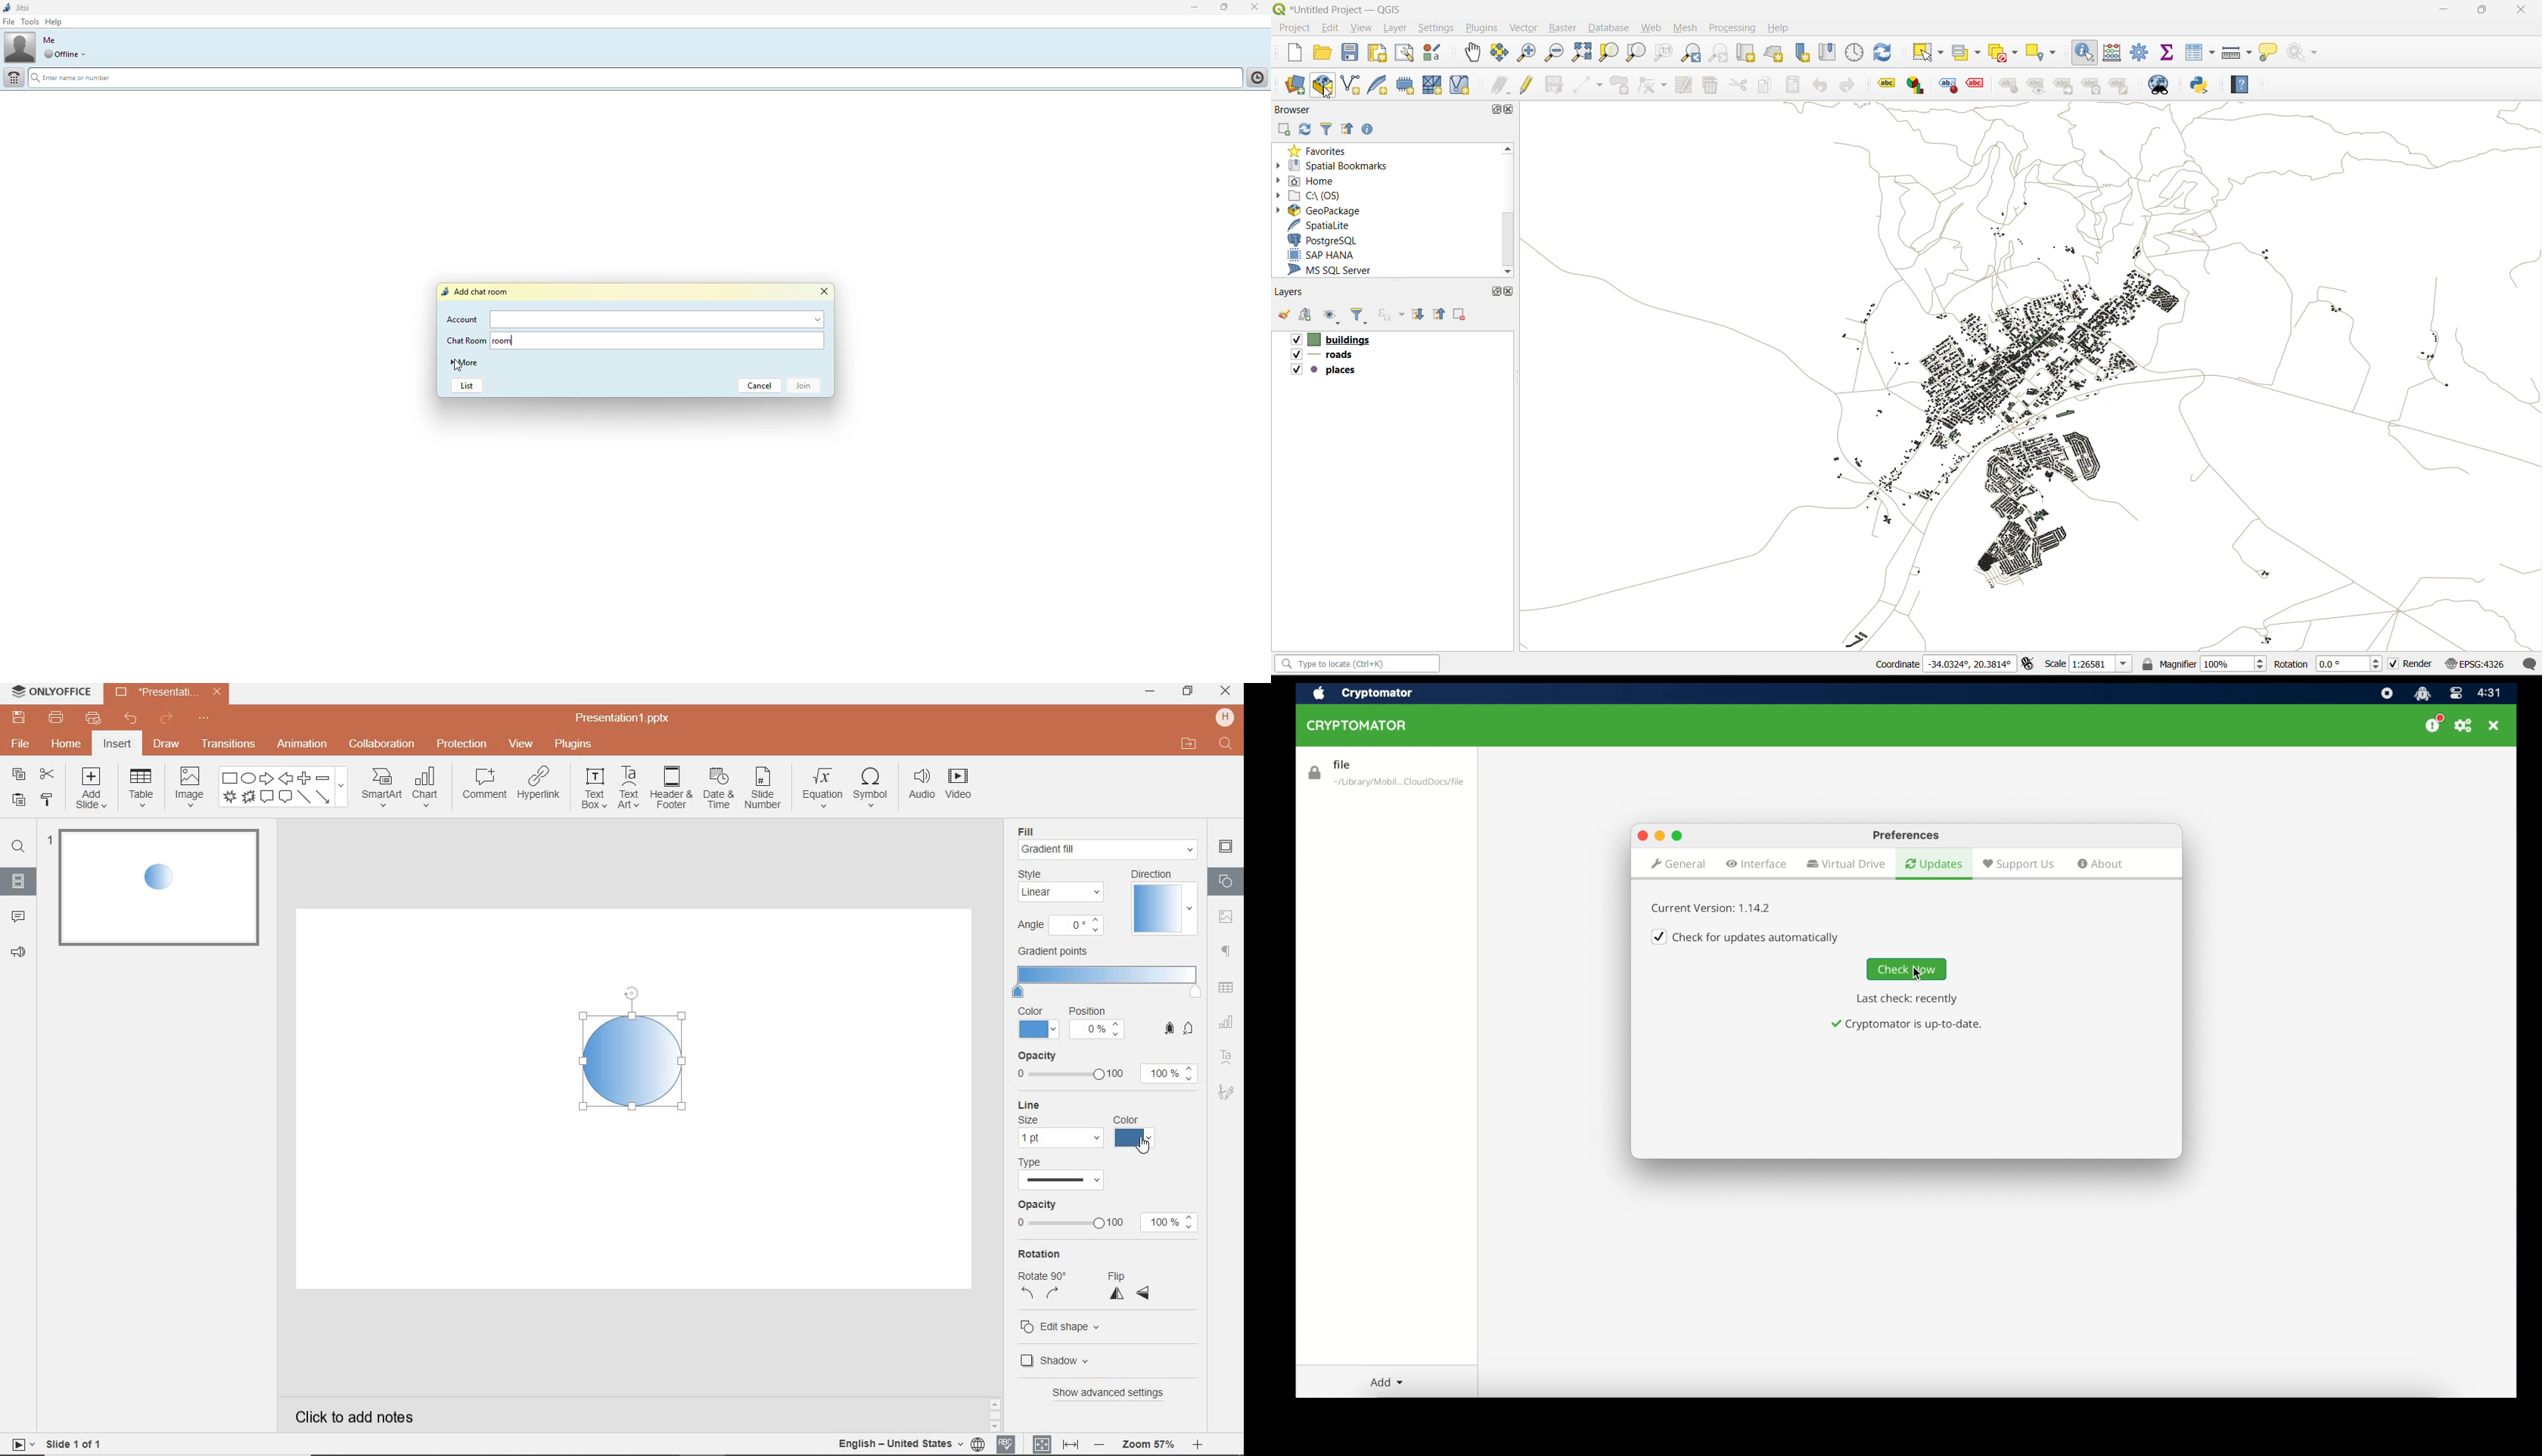 This screenshot has height=1456, width=2548. What do you see at coordinates (1098, 1025) in the screenshot?
I see `position` at bounding box center [1098, 1025].